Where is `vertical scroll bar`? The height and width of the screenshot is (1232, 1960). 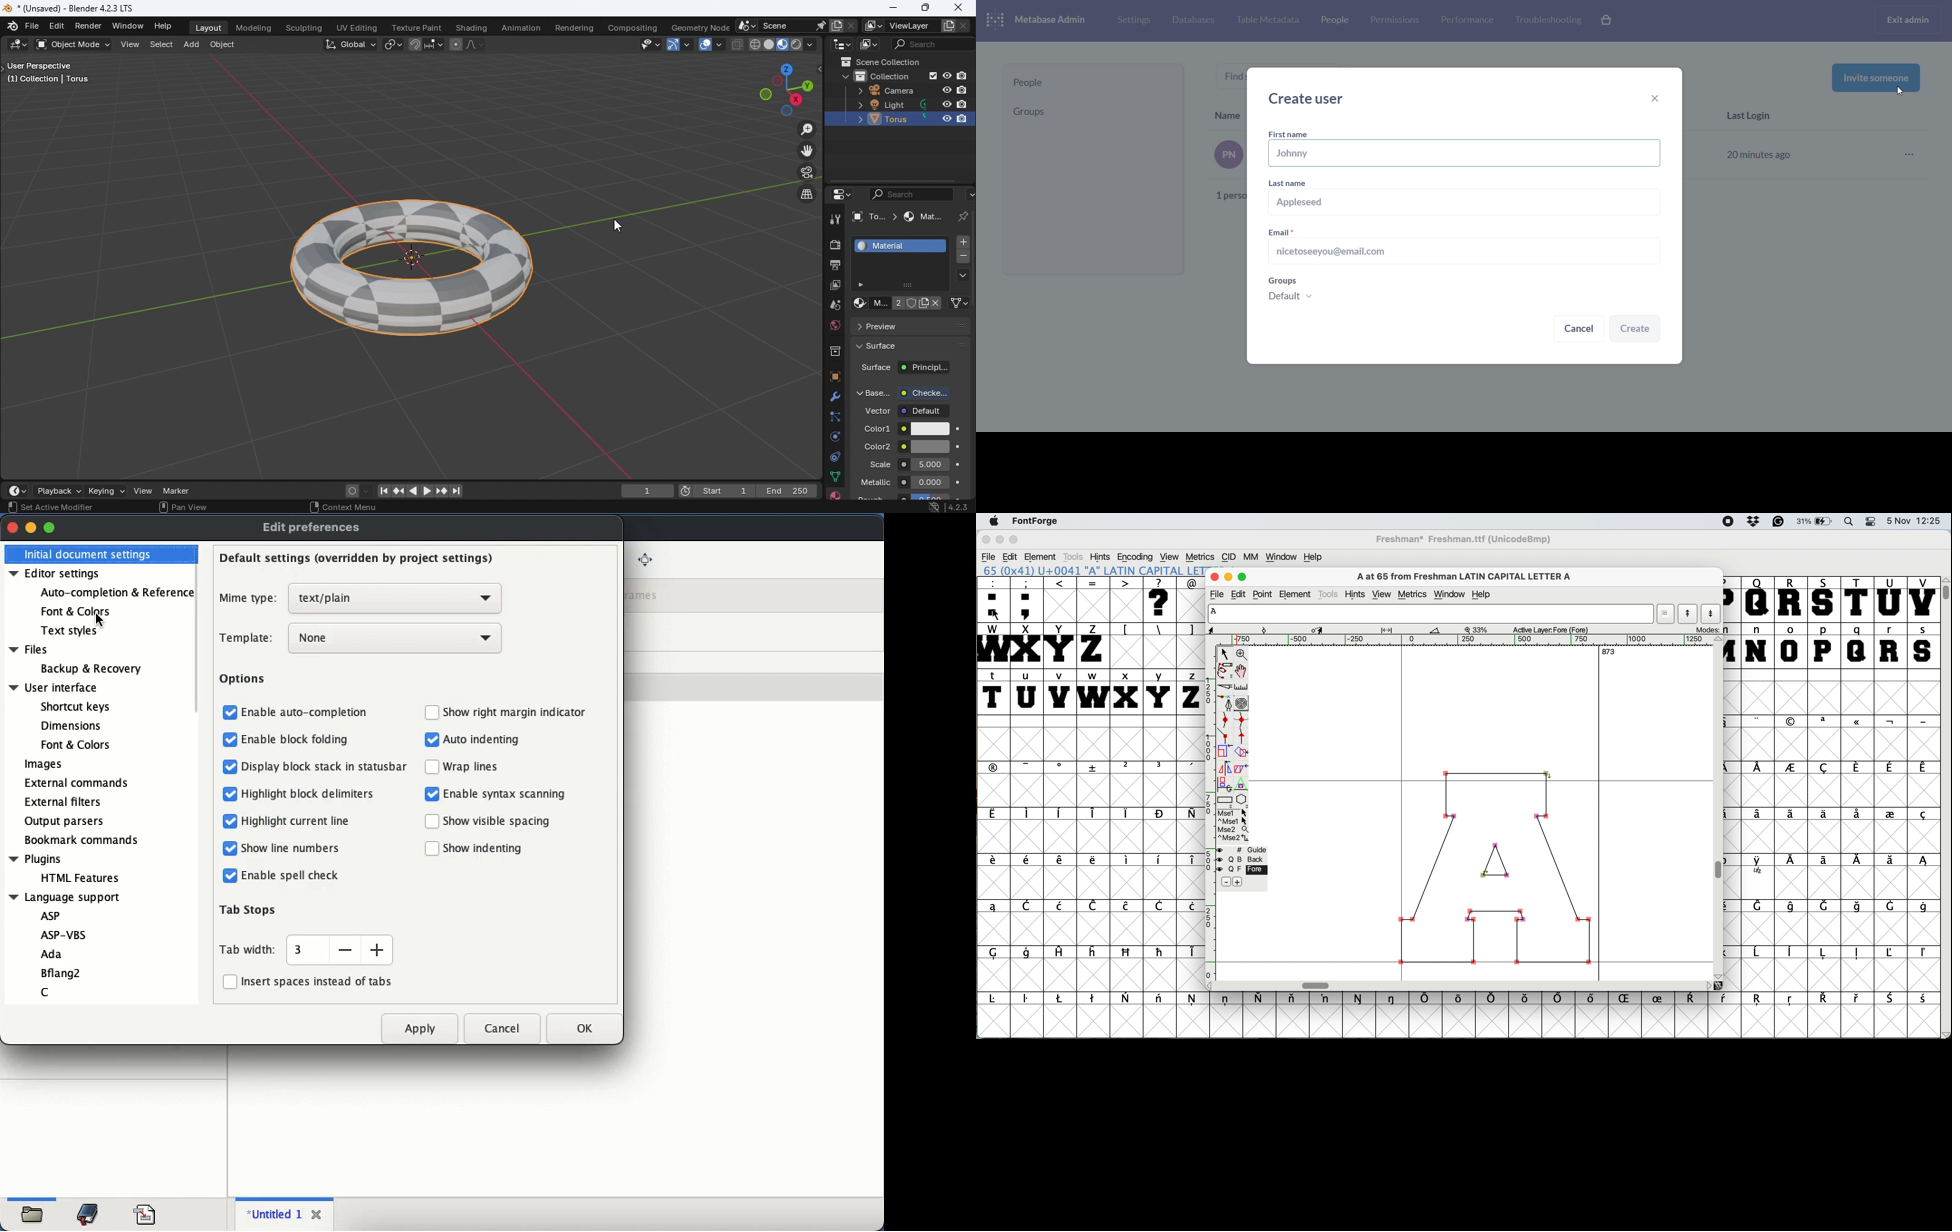 vertical scroll bar is located at coordinates (1946, 808).